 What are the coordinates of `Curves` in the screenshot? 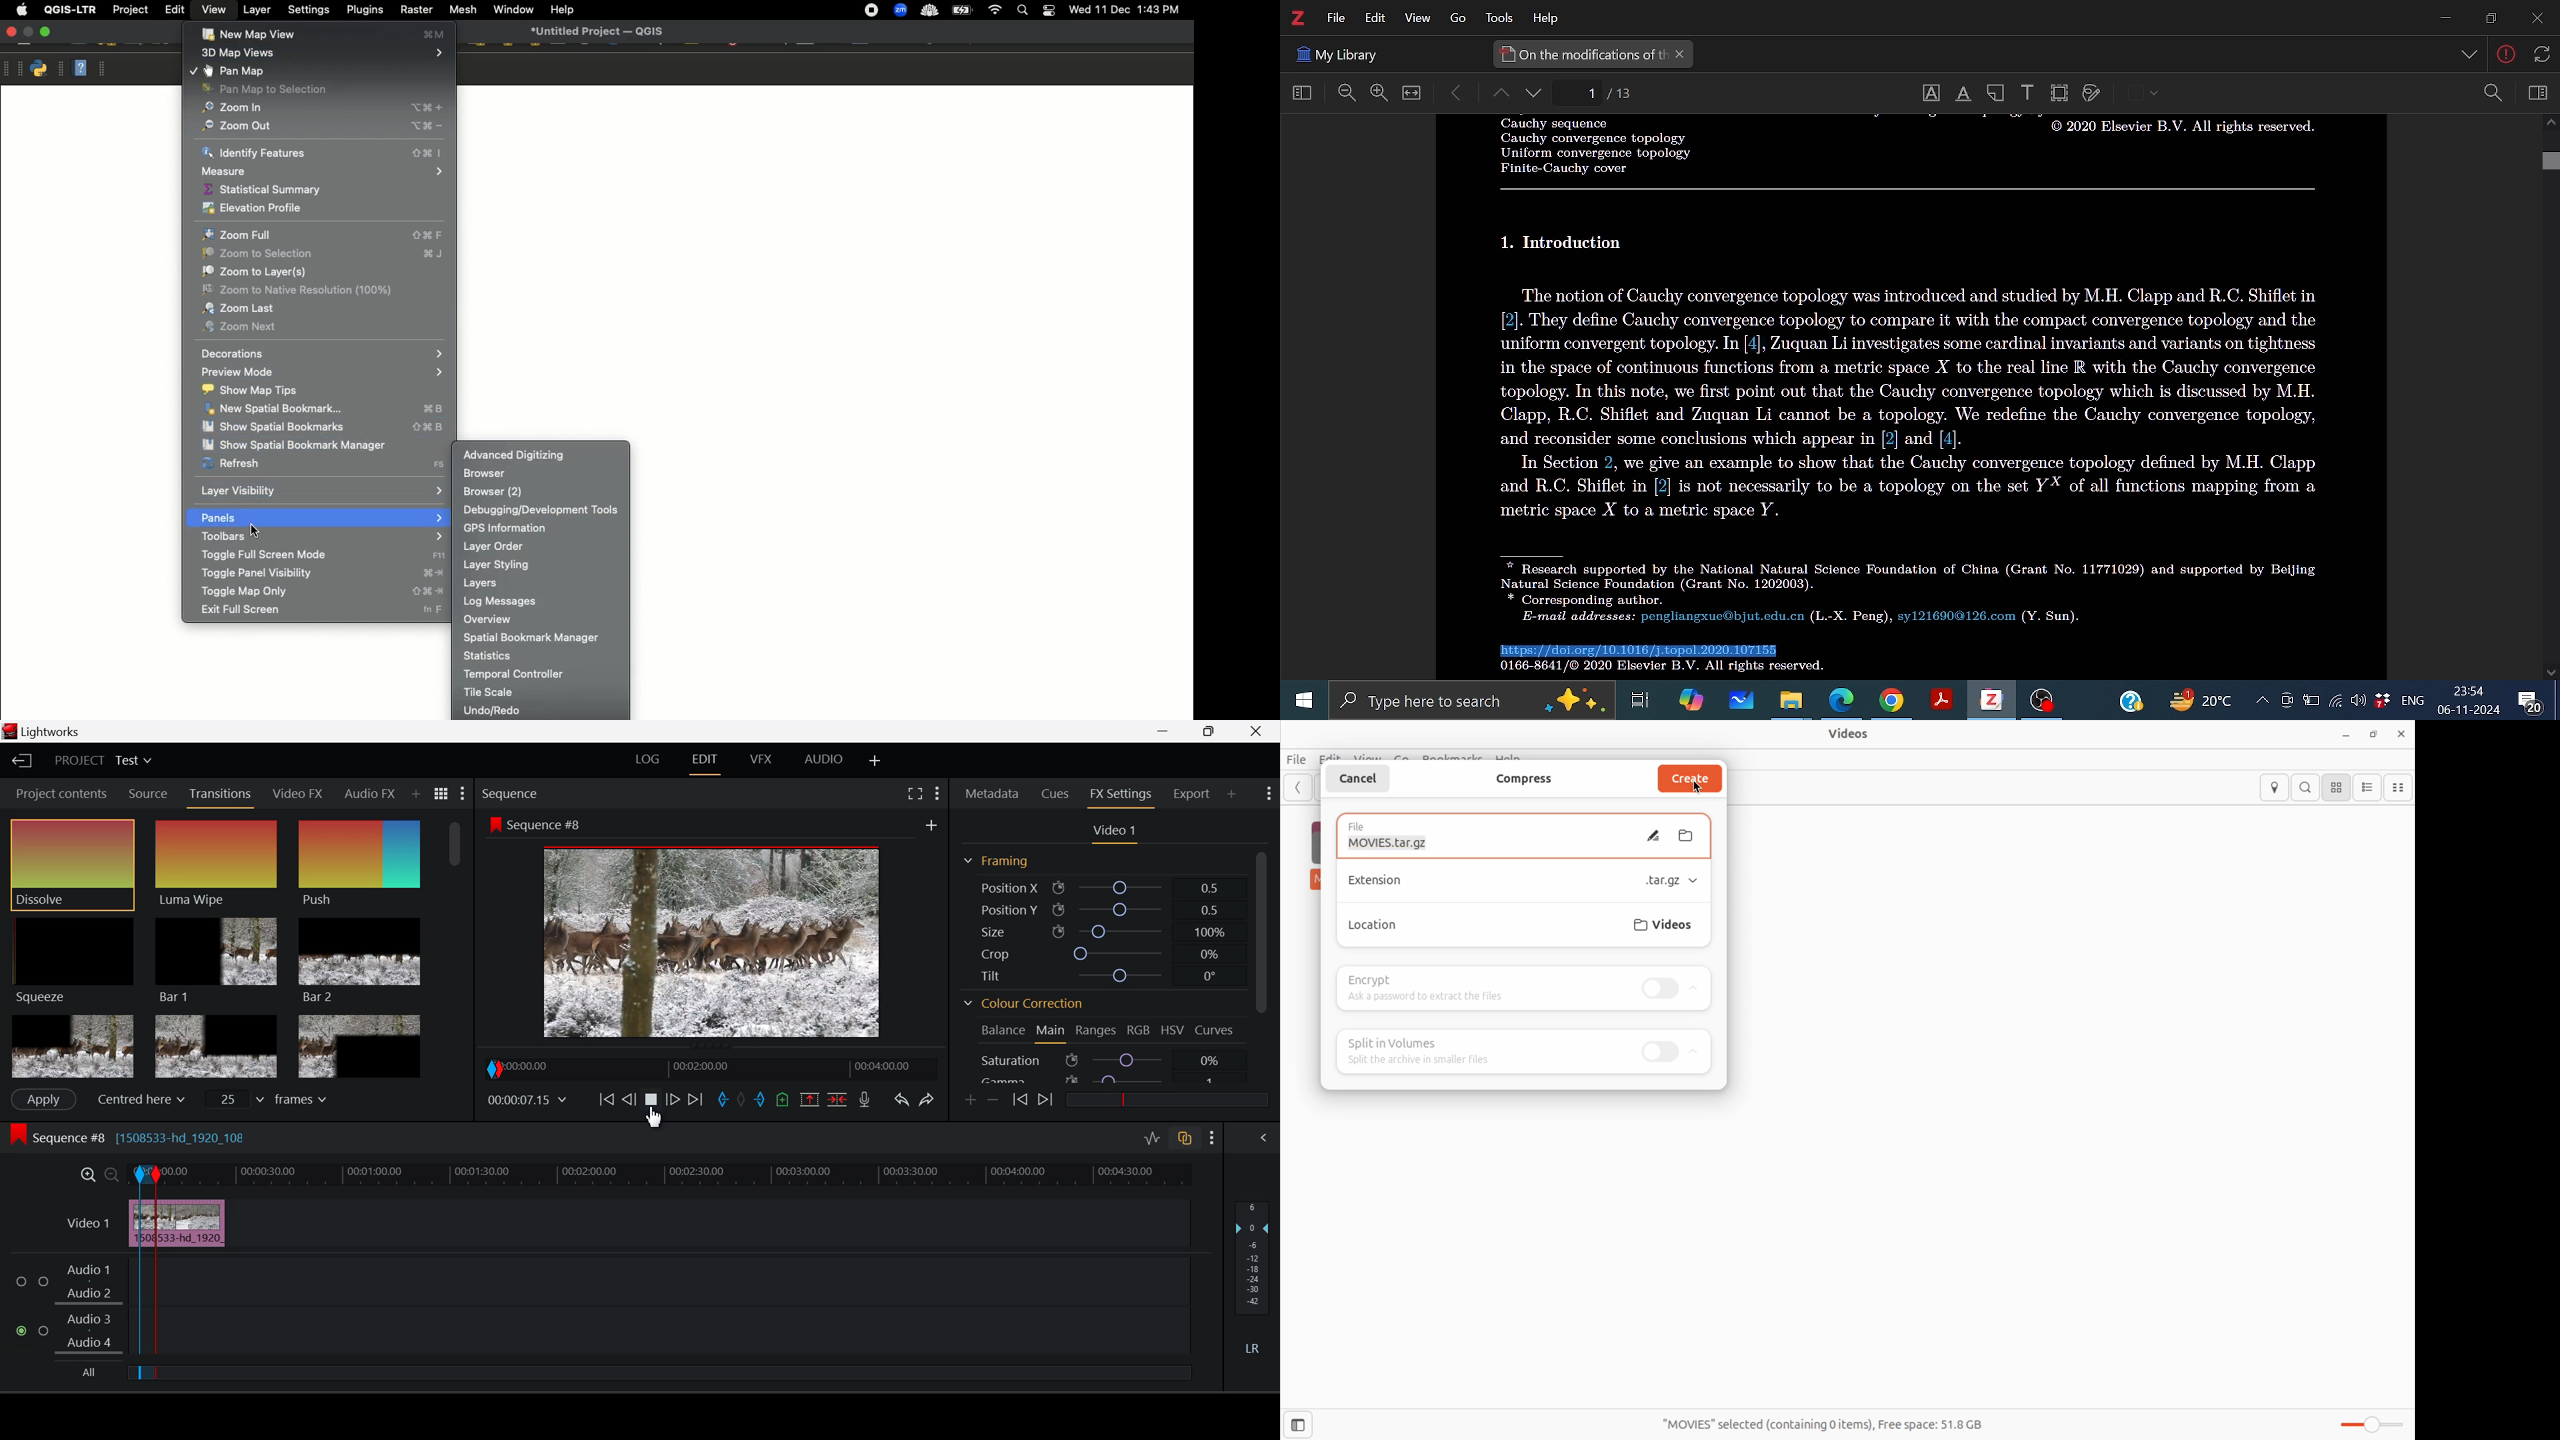 It's located at (1215, 1031).